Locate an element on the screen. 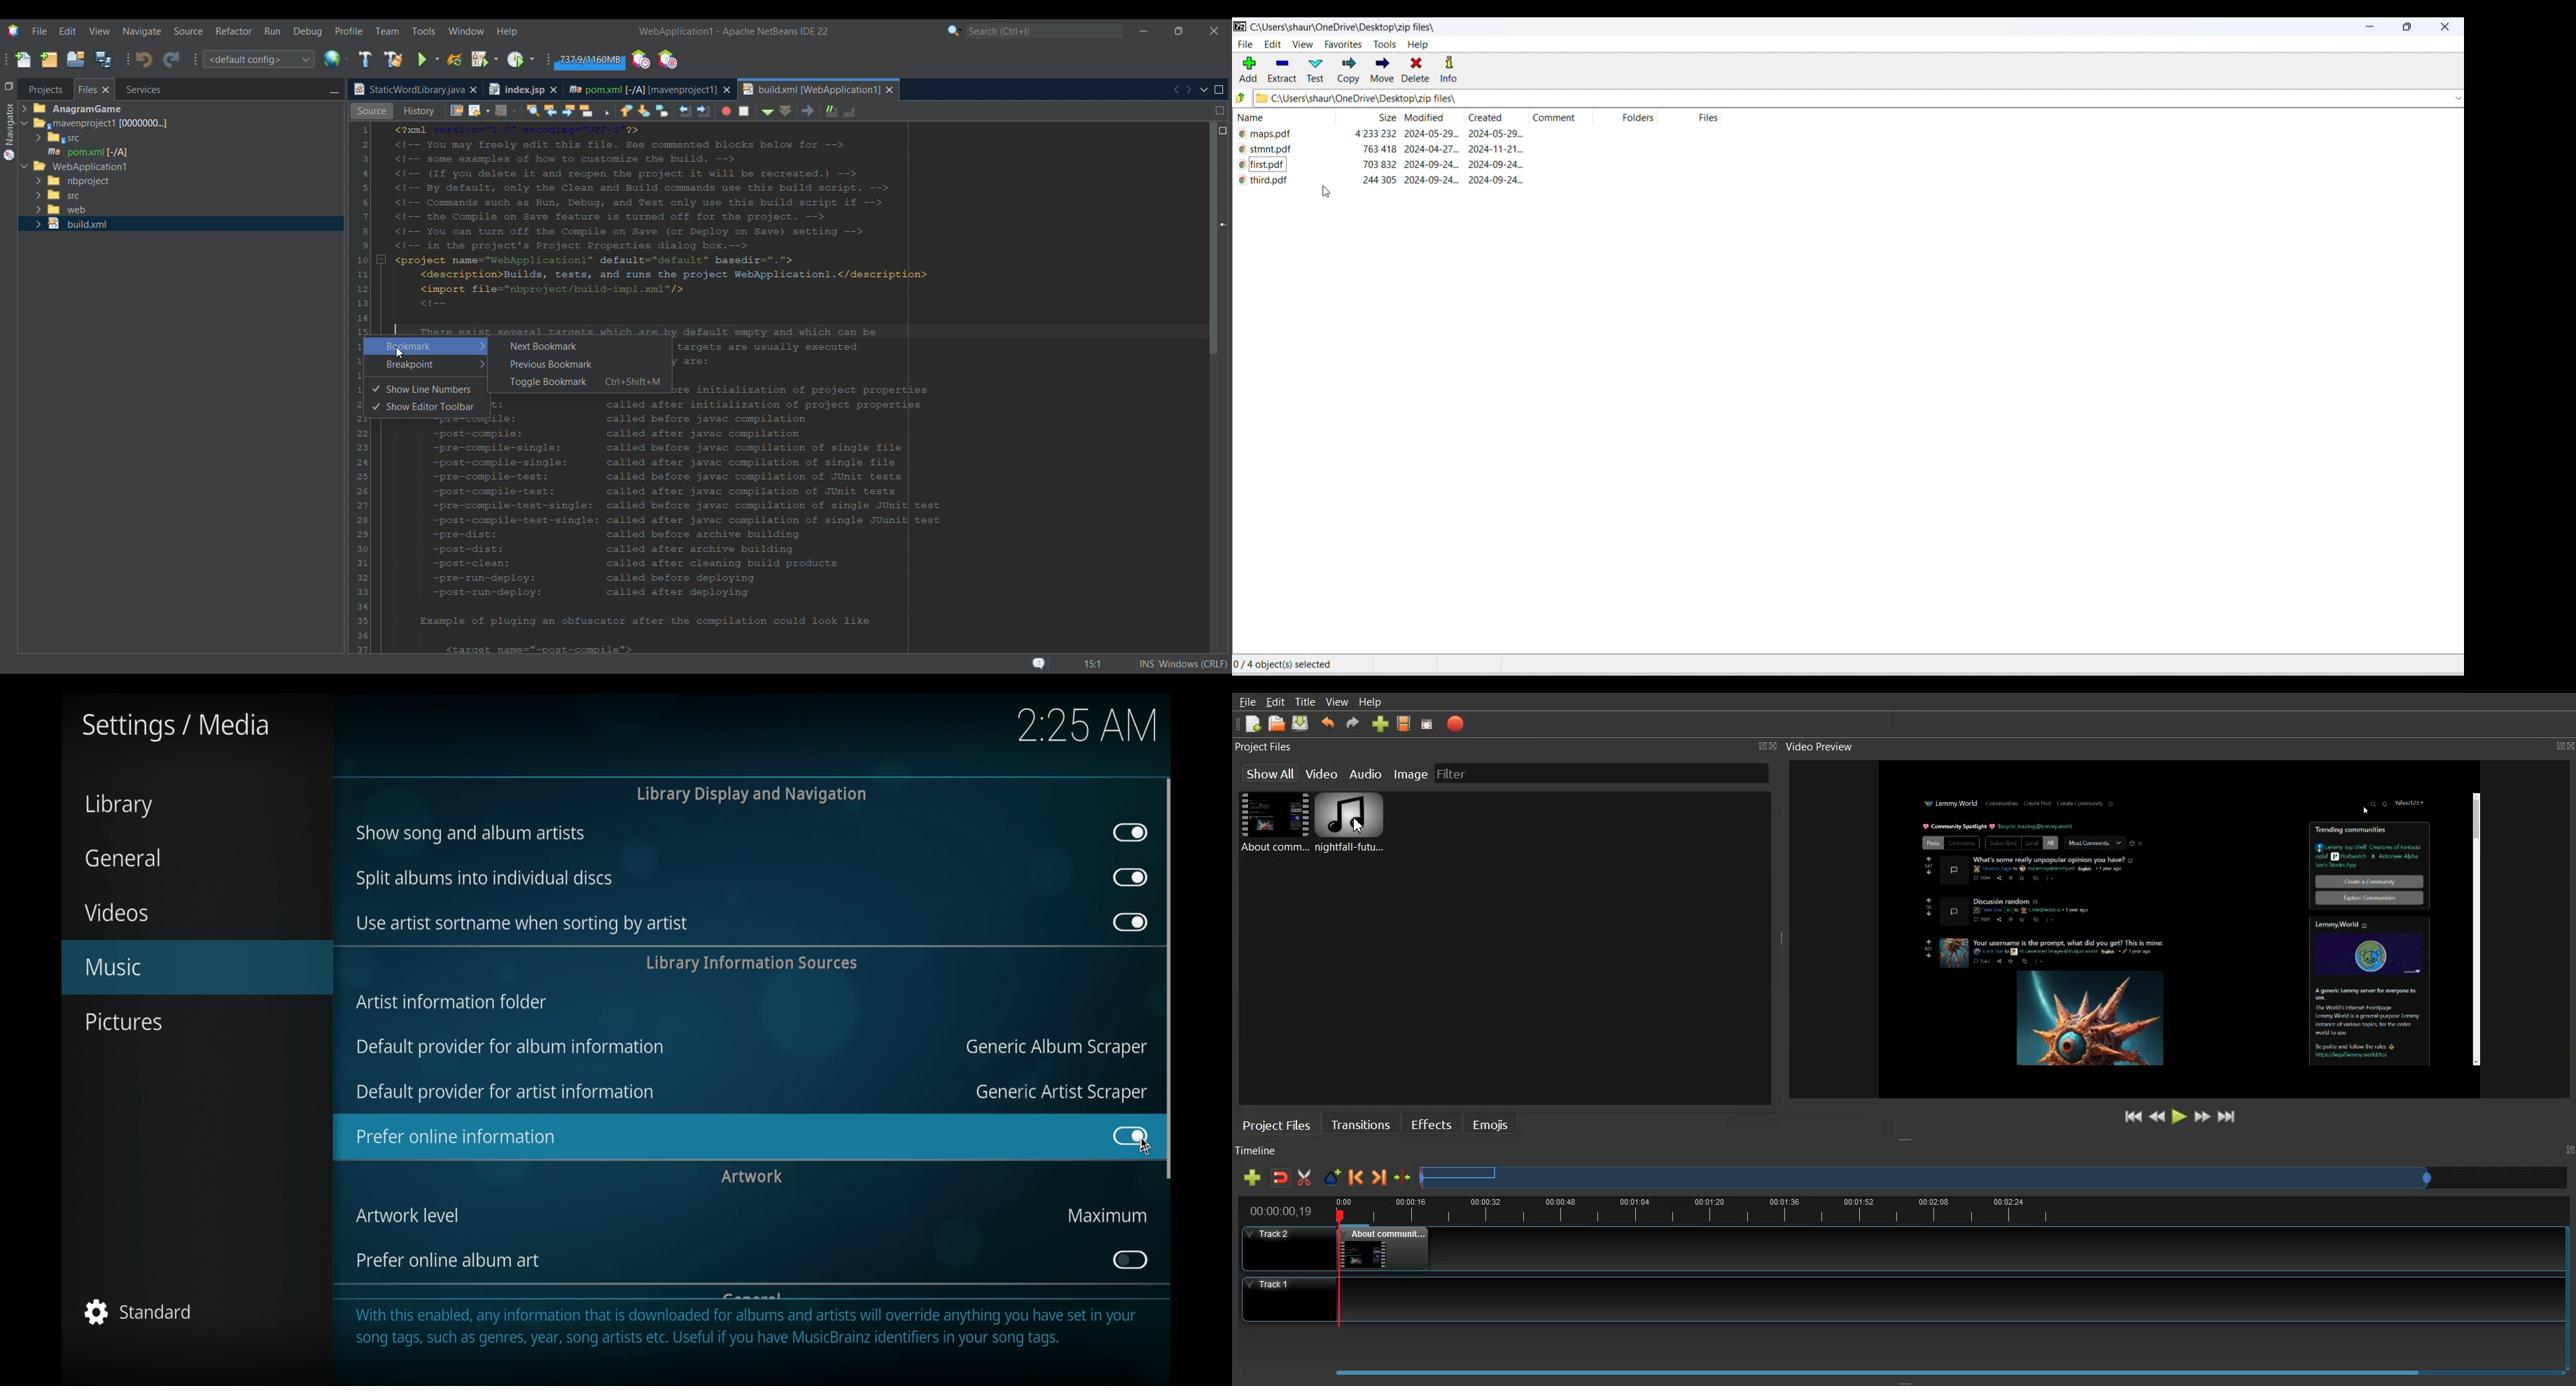  comments is located at coordinates (1553, 119).